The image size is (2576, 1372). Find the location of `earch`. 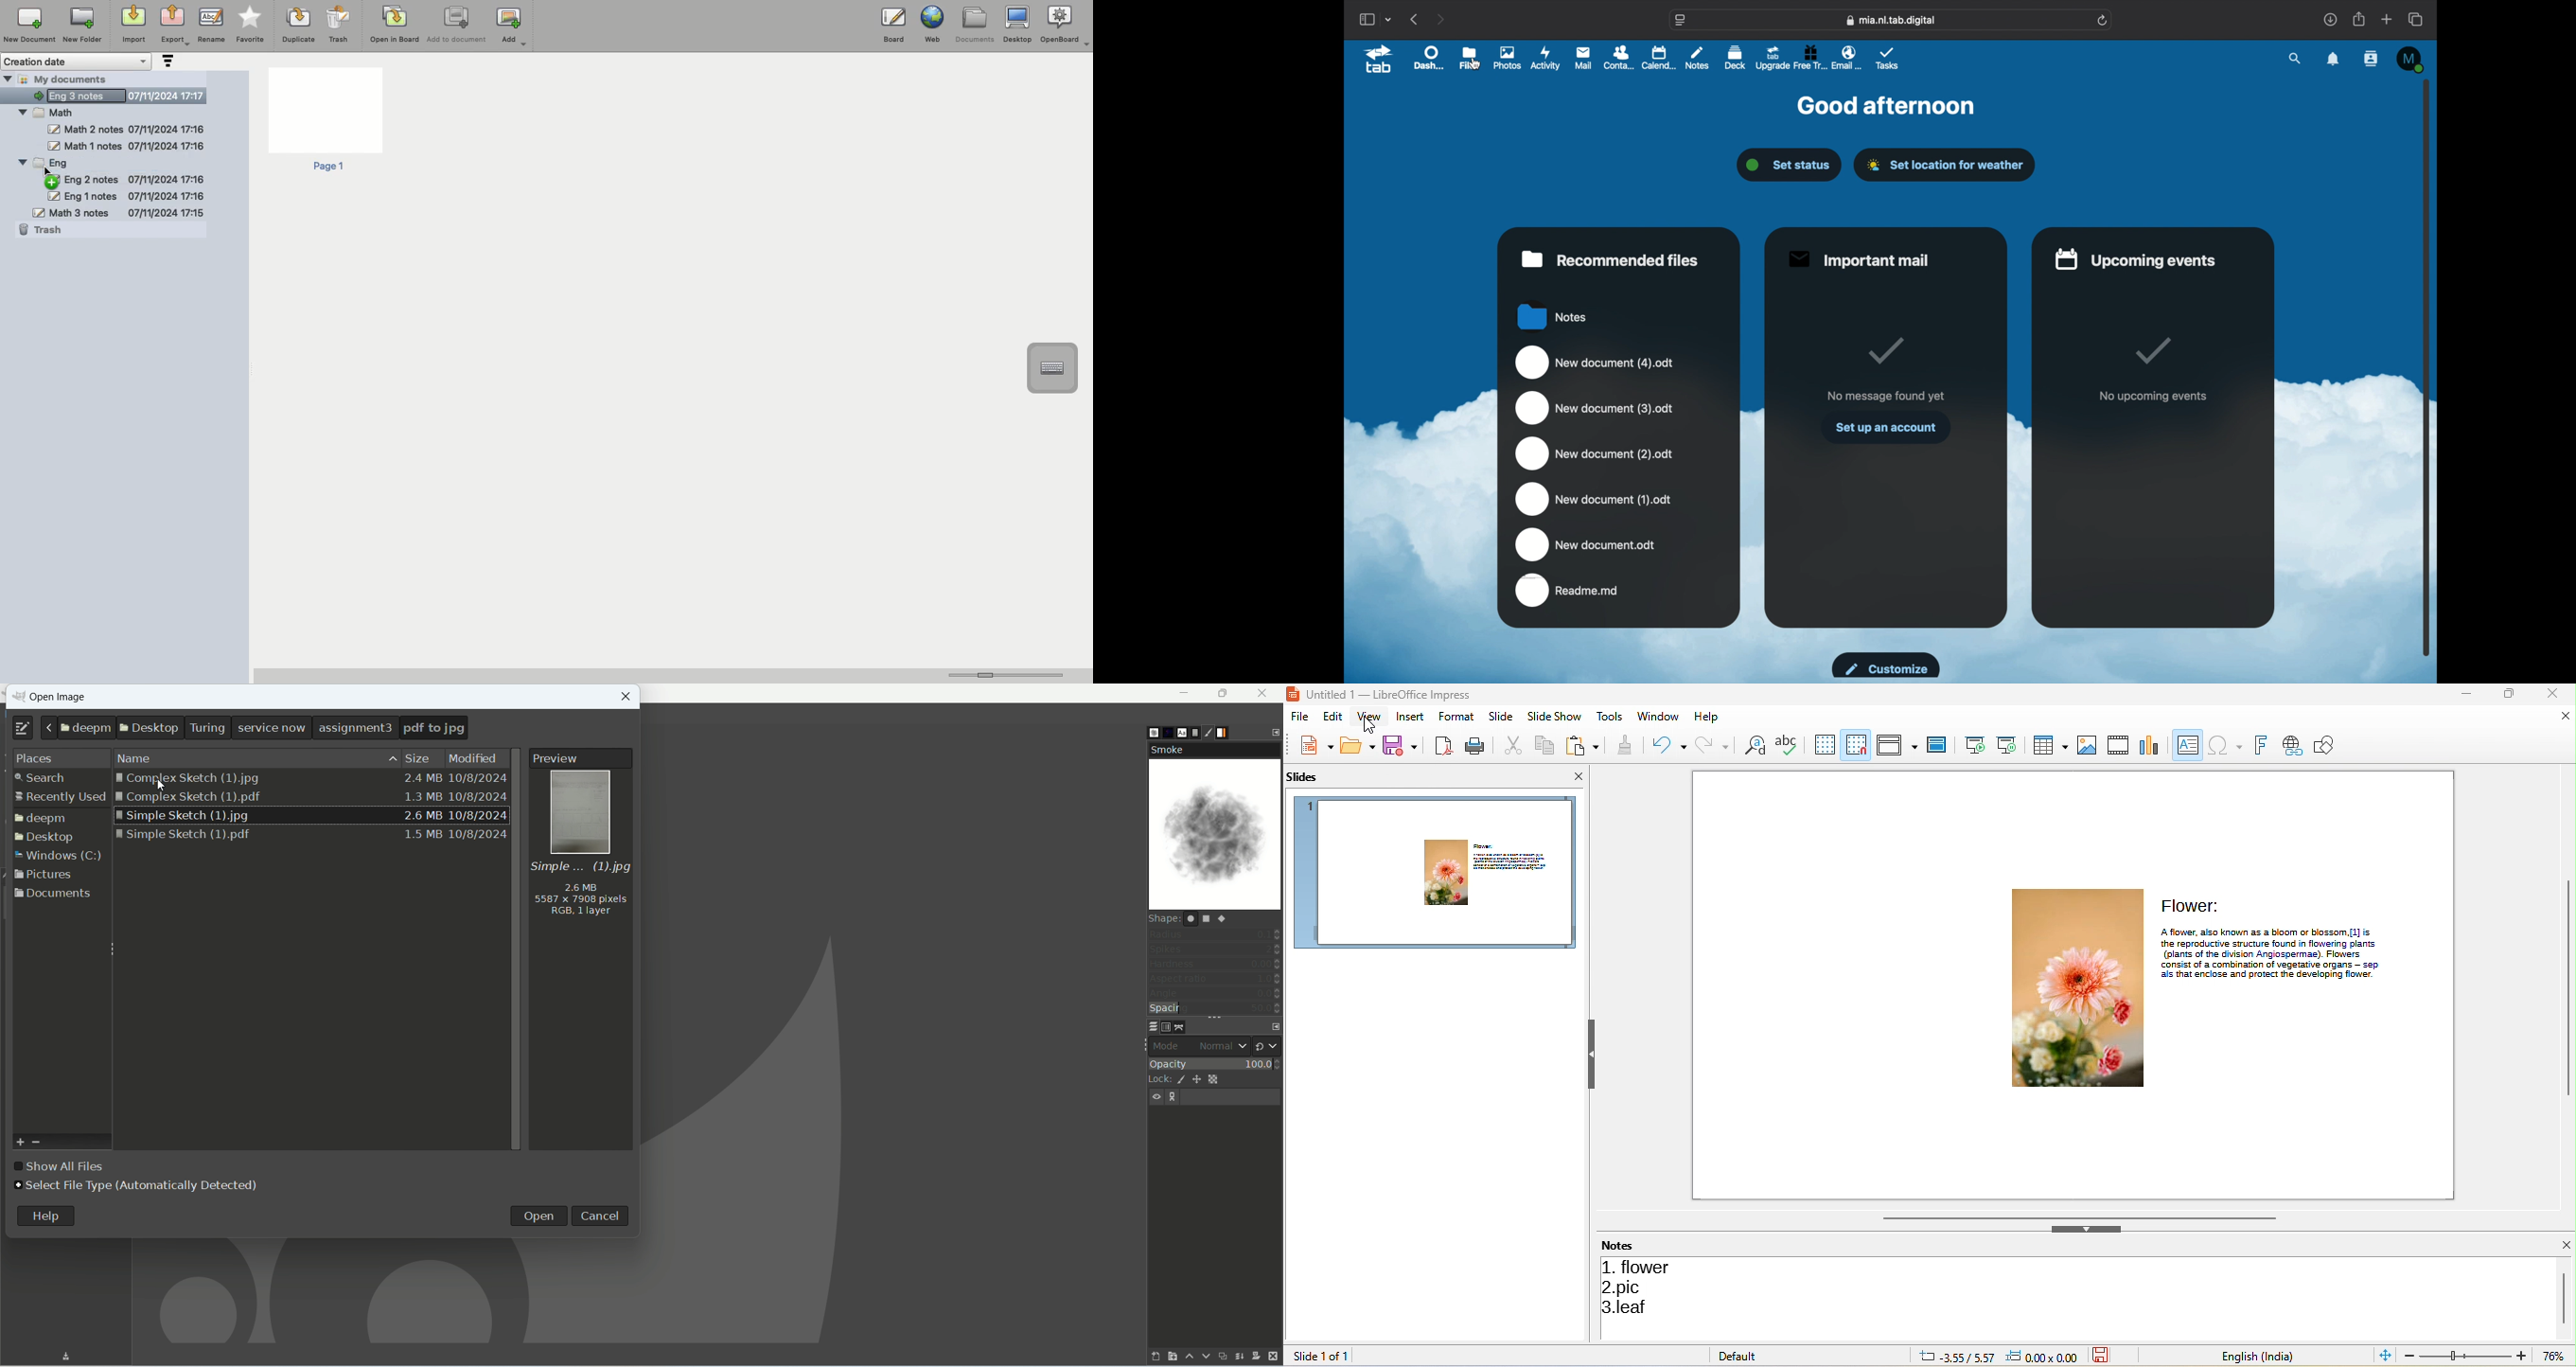

earch is located at coordinates (53, 778).